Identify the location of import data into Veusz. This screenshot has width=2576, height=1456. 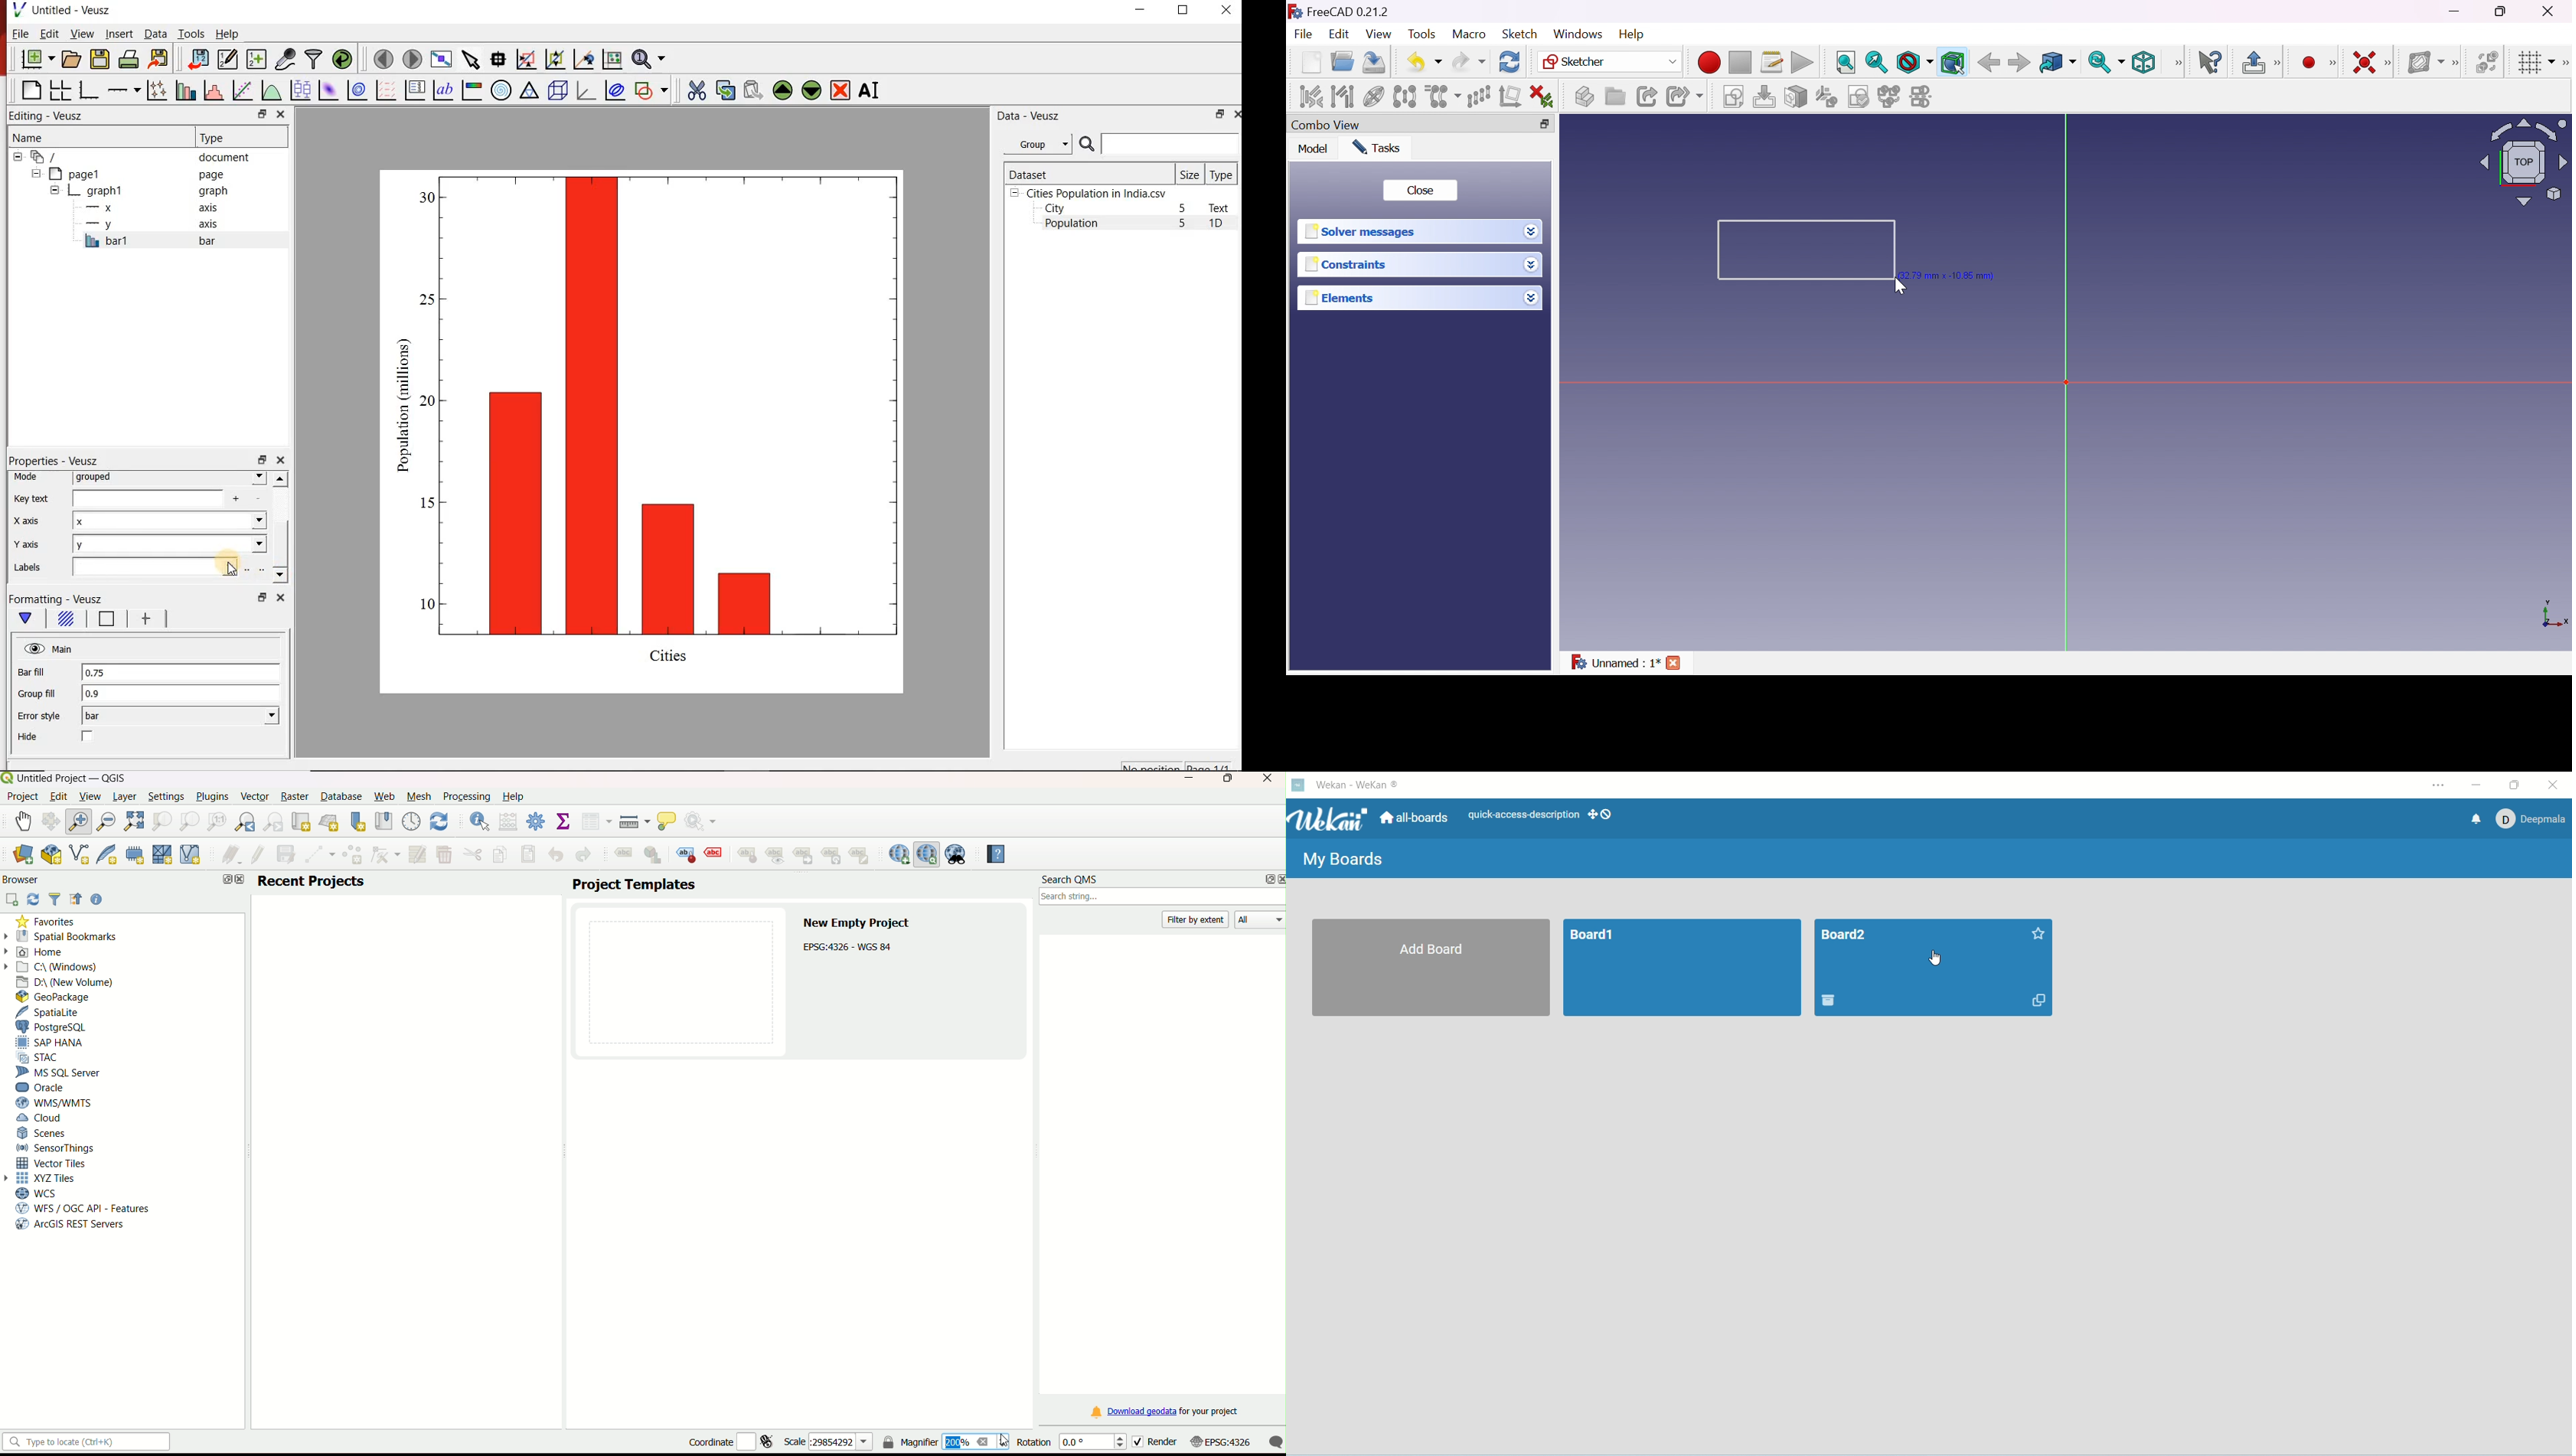
(197, 58).